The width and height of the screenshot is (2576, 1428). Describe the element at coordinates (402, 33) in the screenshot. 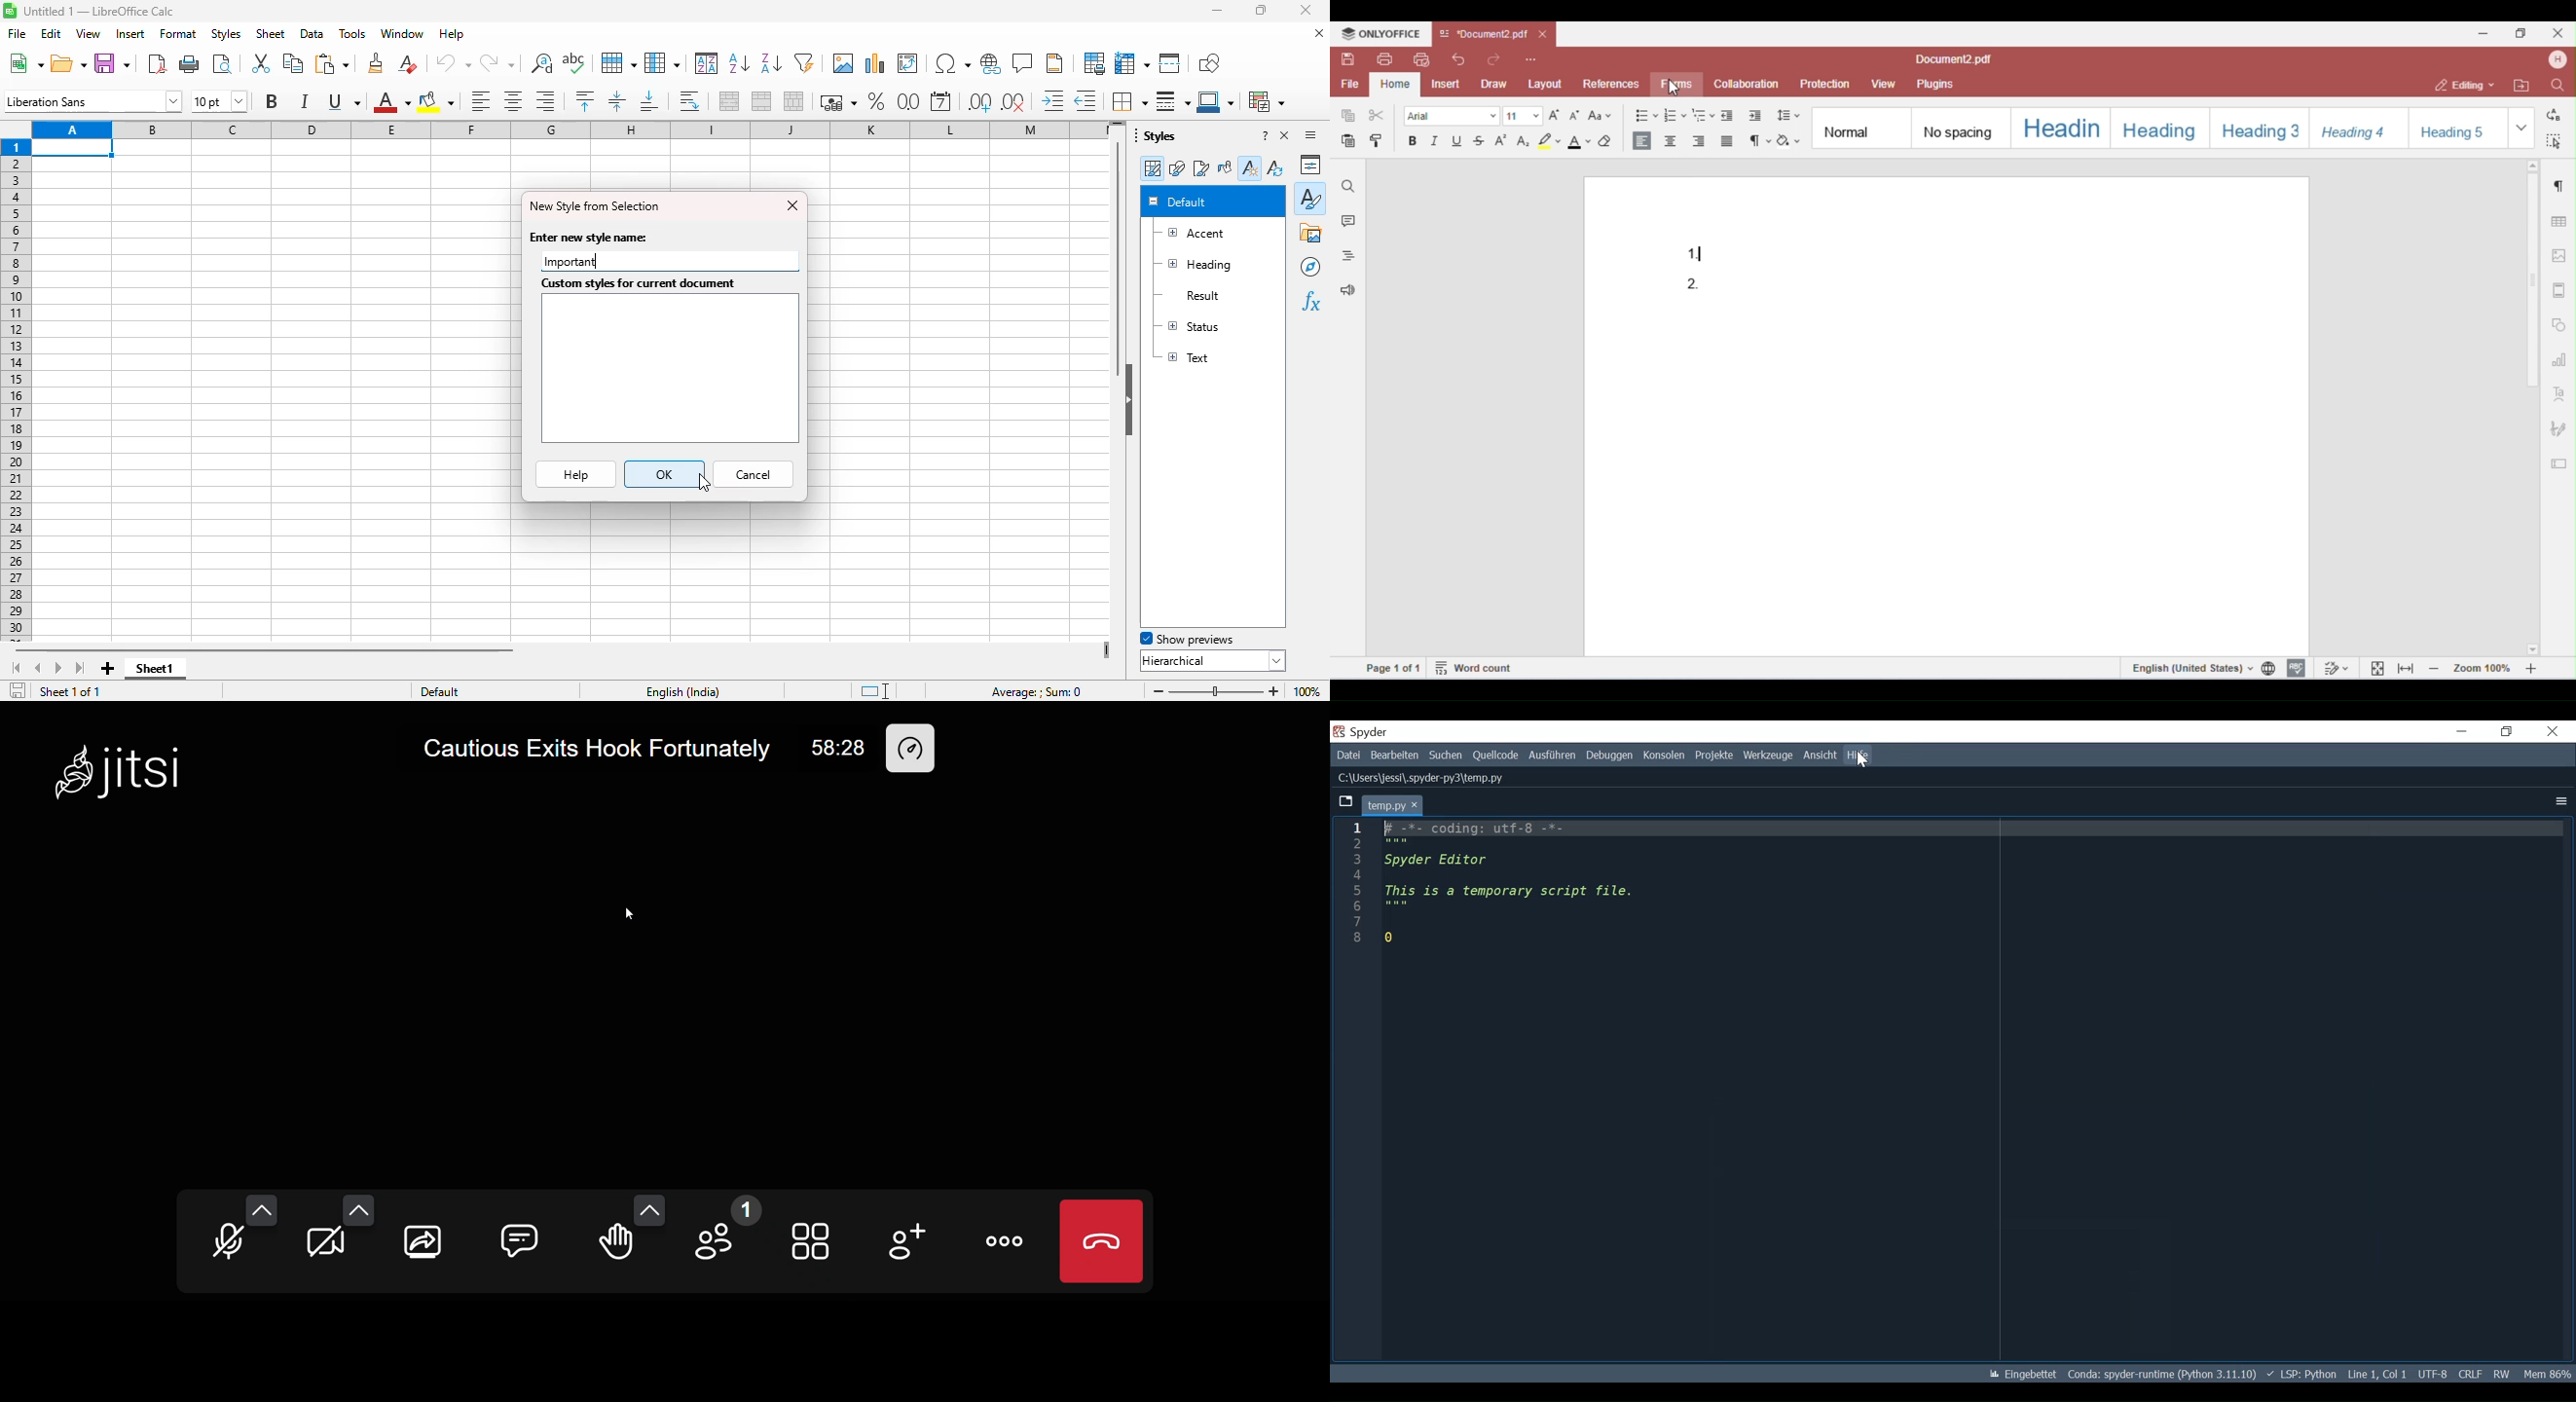

I see `window` at that location.